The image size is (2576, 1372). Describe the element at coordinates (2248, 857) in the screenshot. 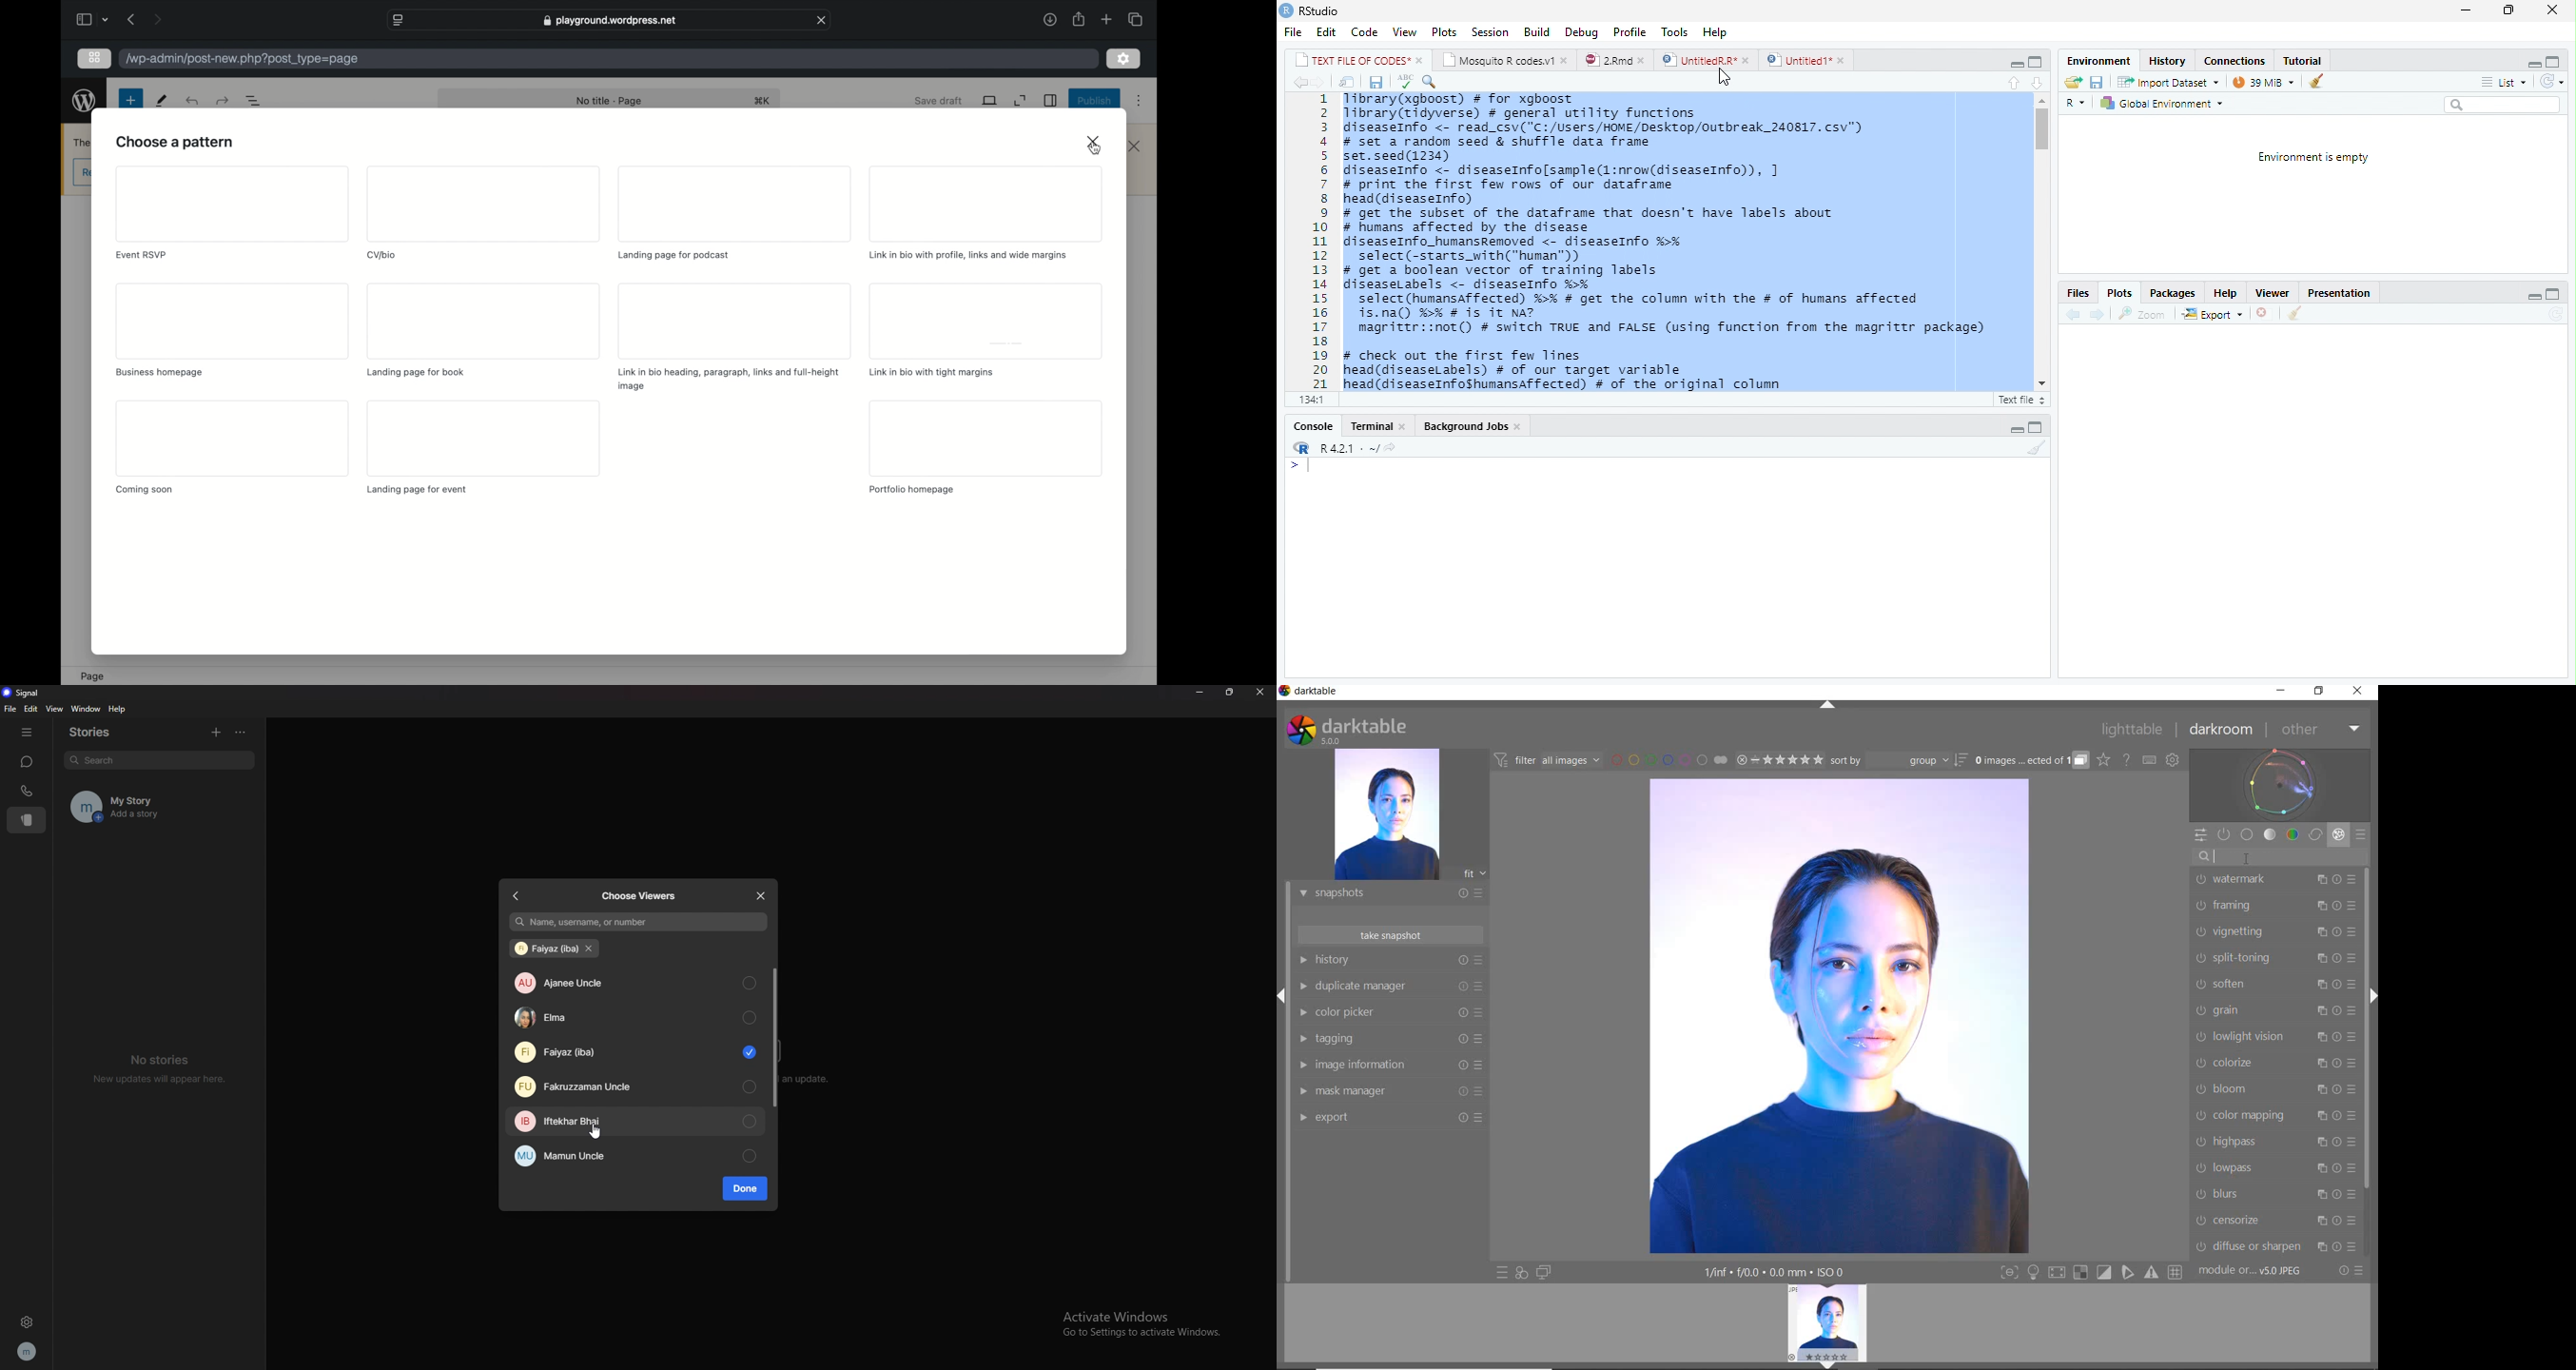

I see `CURSOR` at that location.